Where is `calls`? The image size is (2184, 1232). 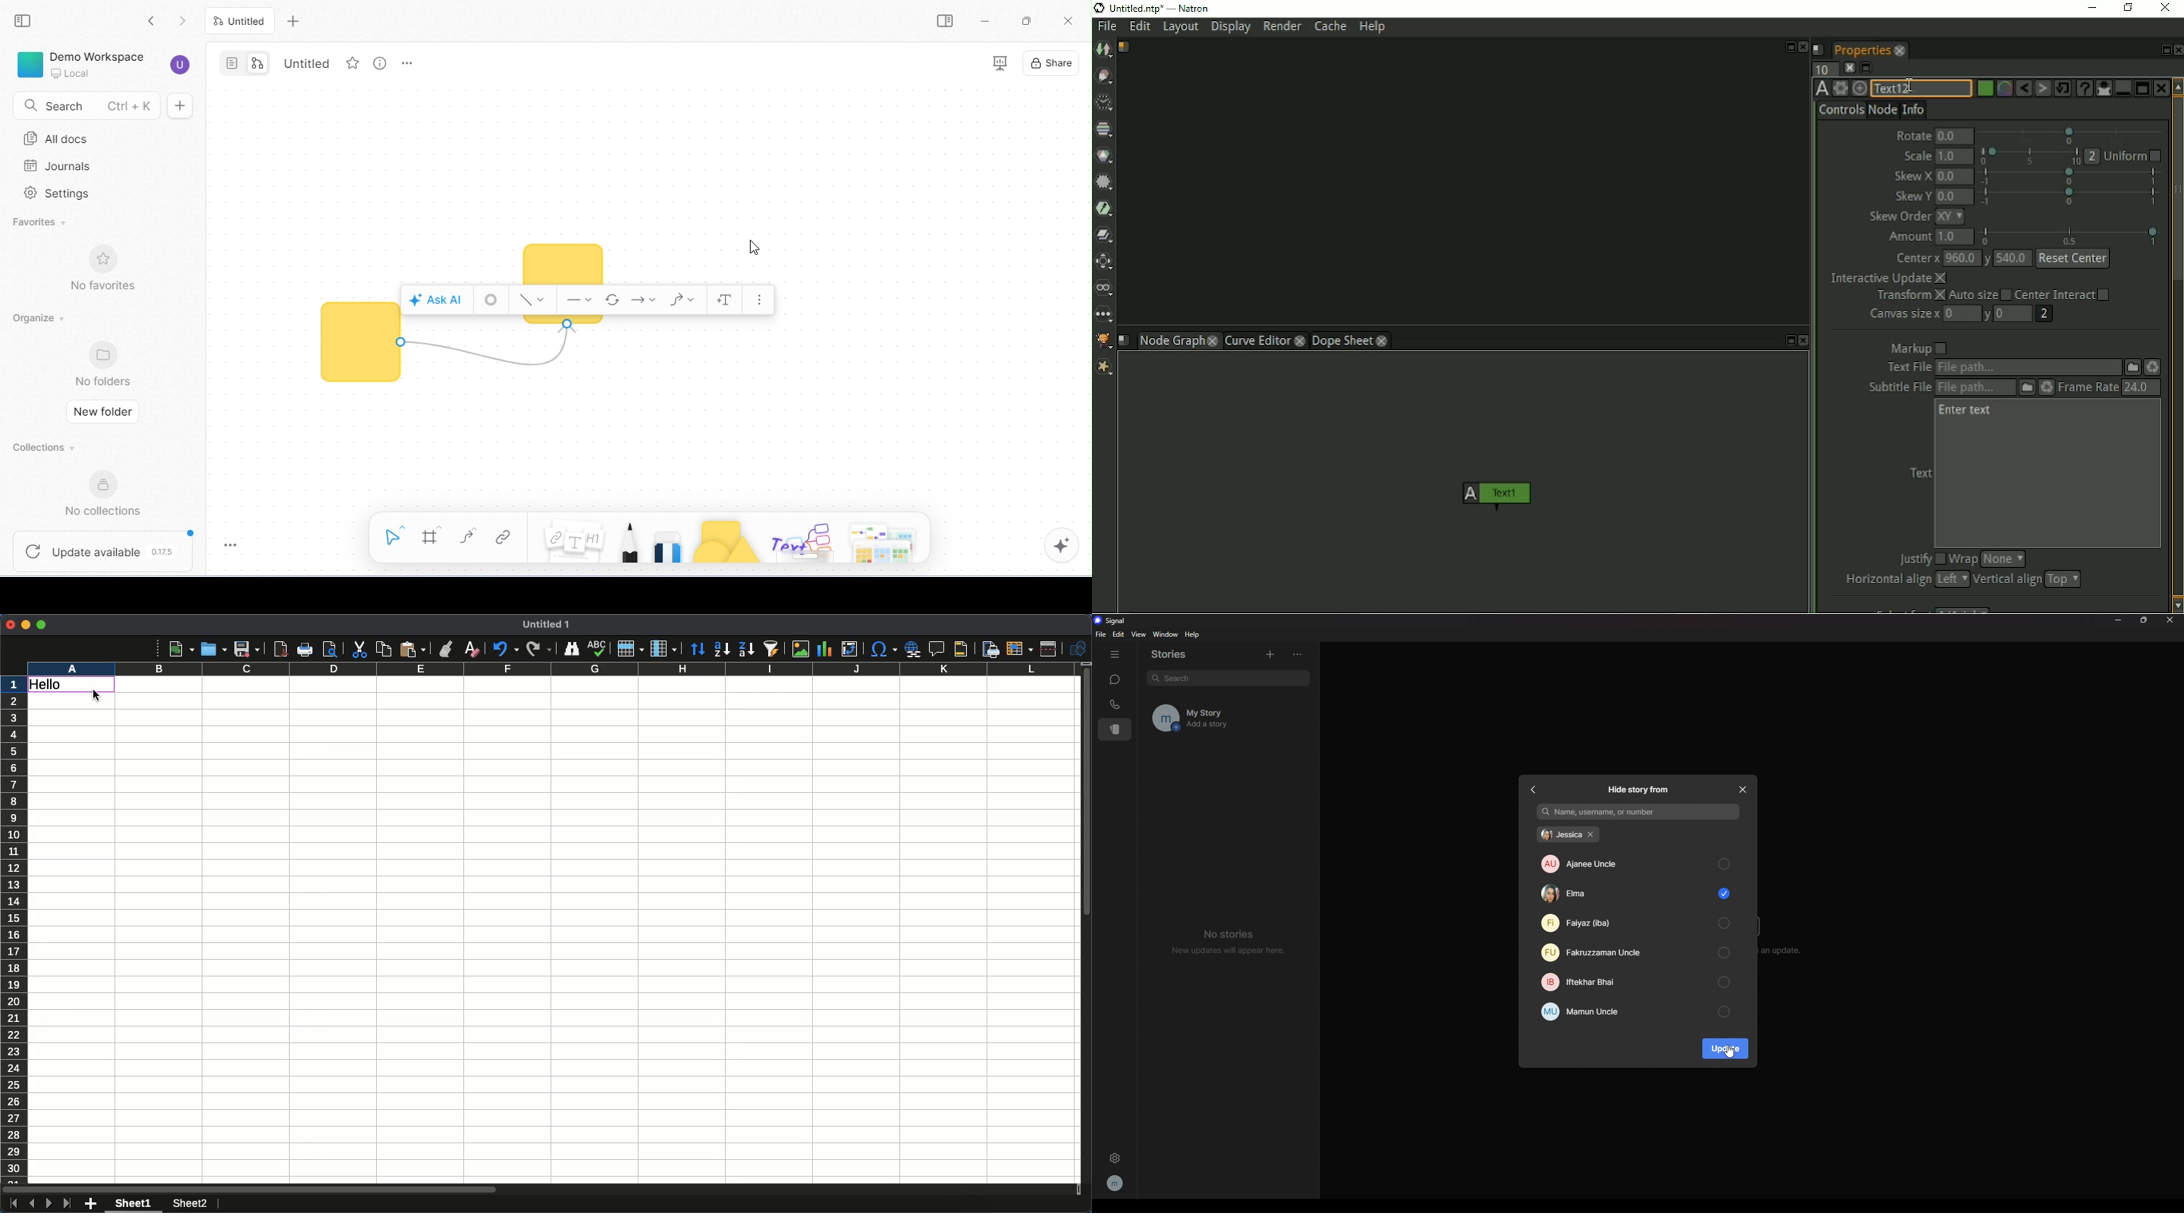
calls is located at coordinates (1115, 704).